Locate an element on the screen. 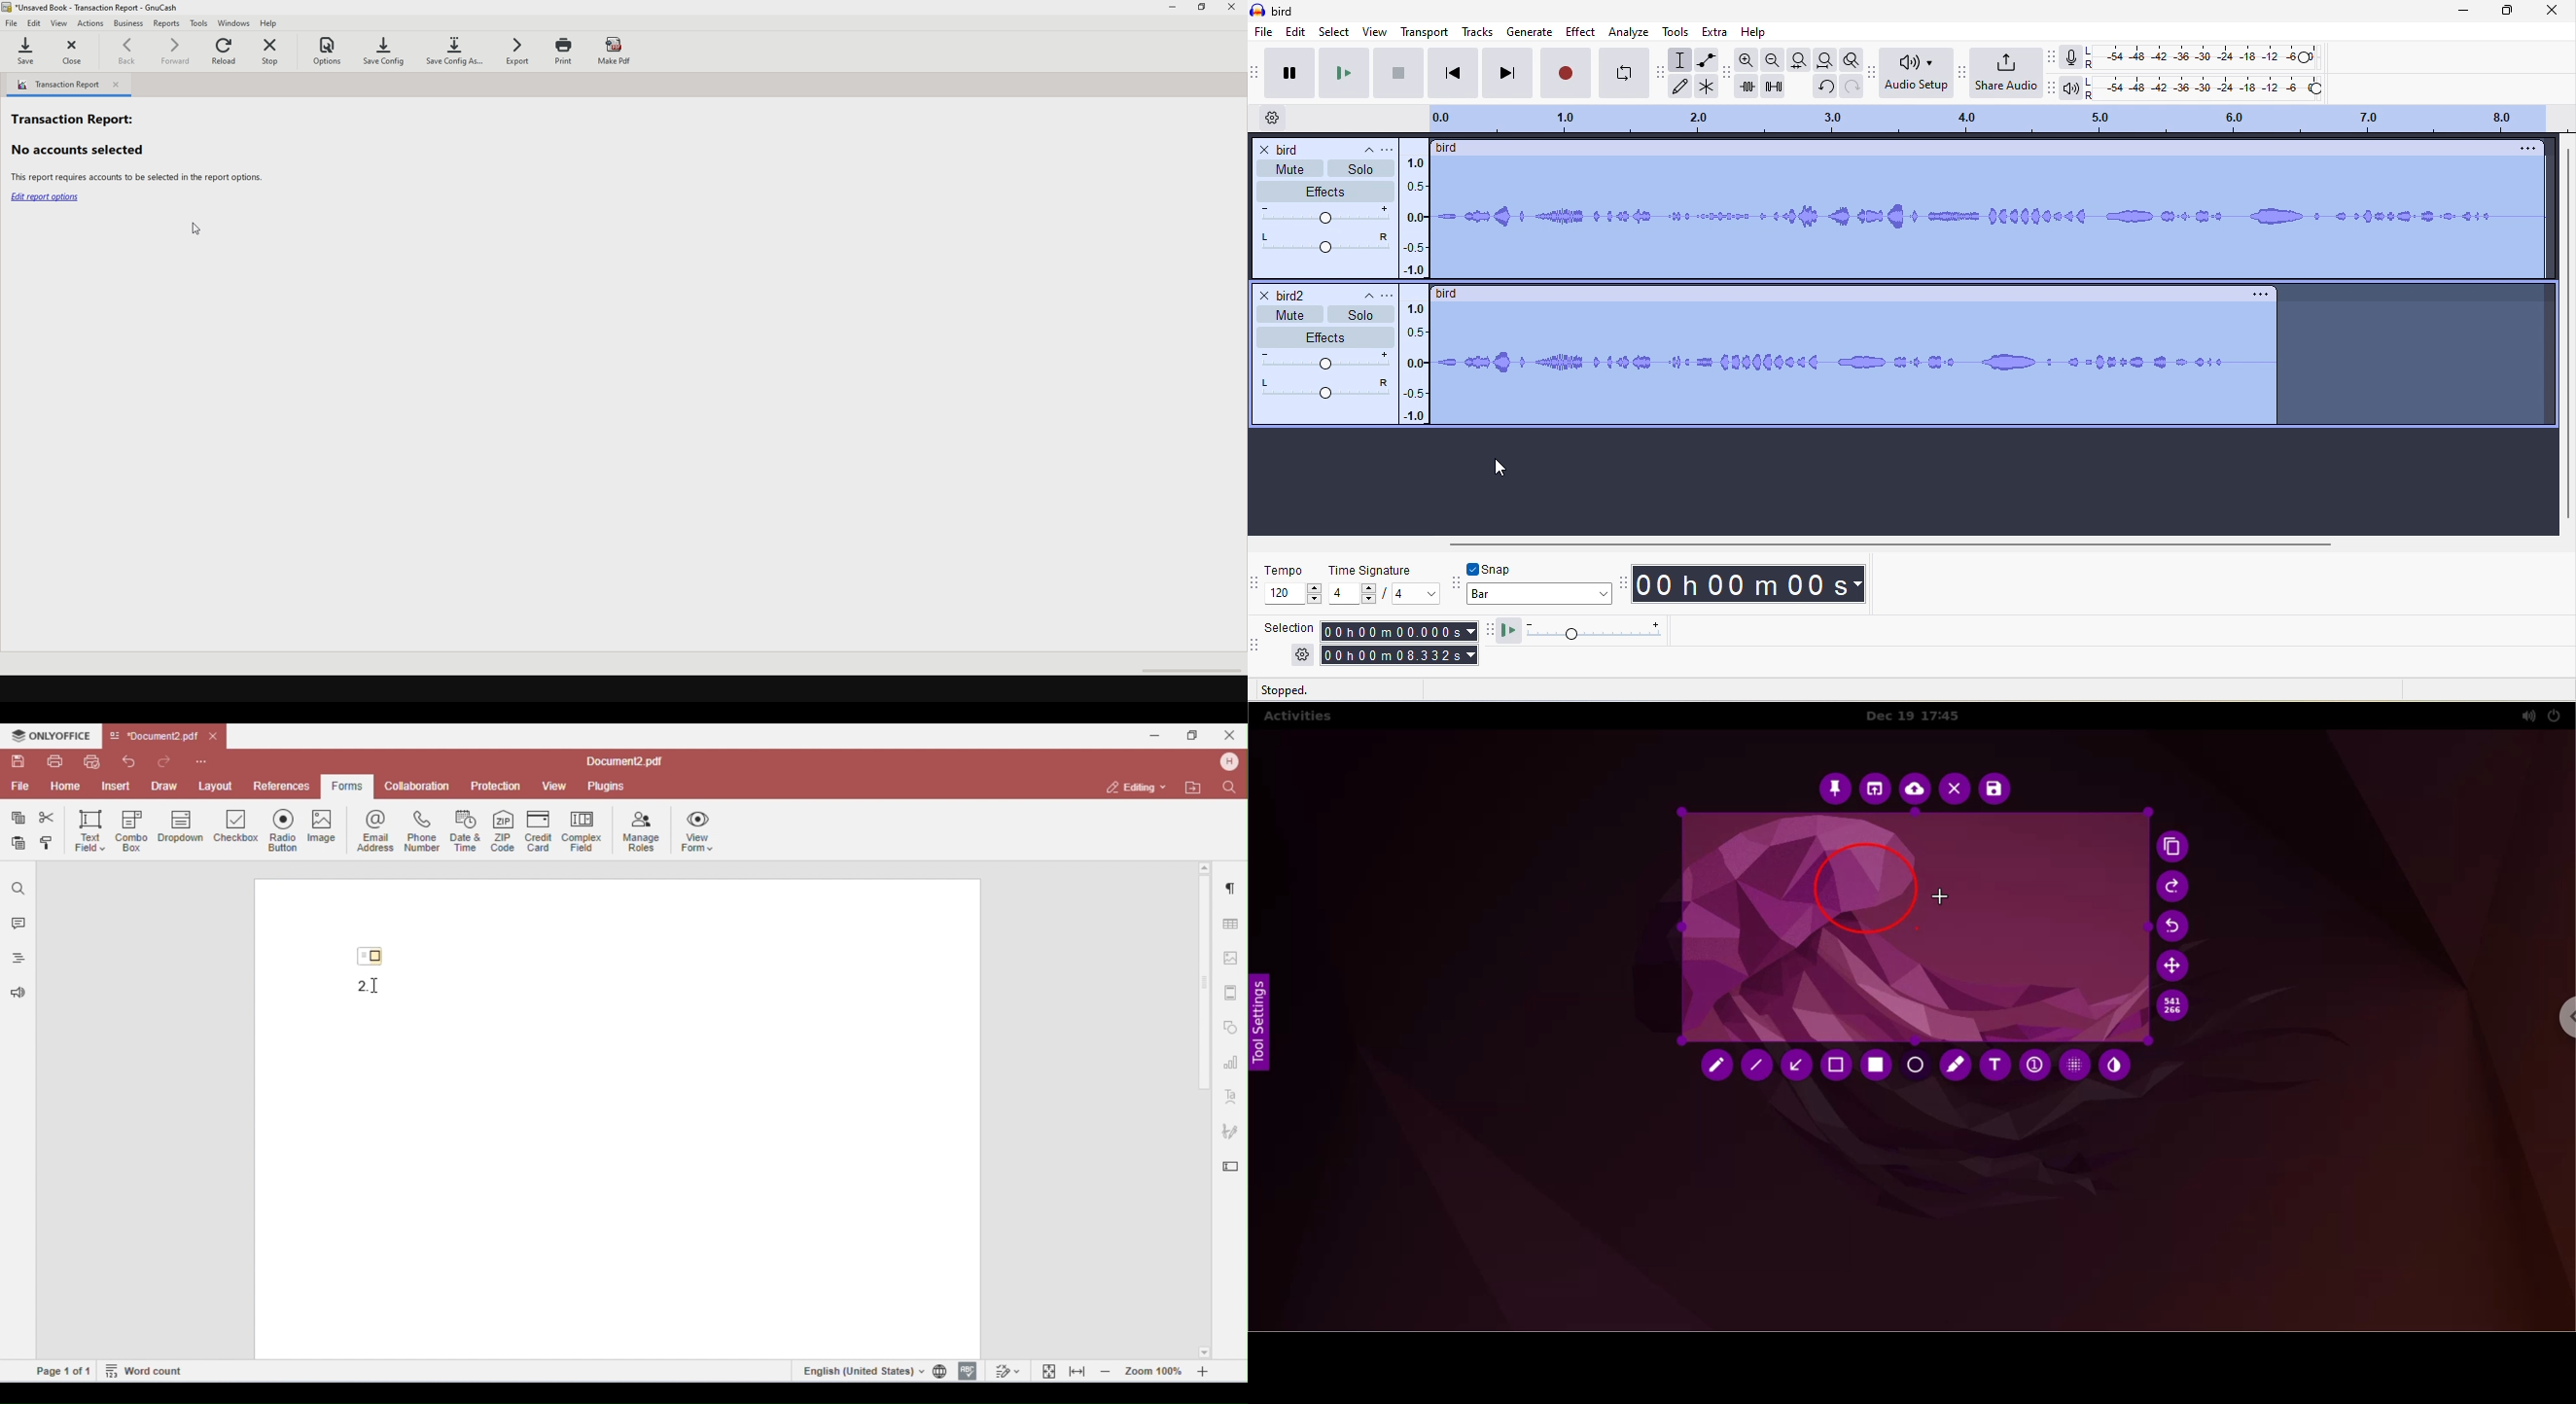 The image size is (2576, 1428). undo is located at coordinates (2178, 928).